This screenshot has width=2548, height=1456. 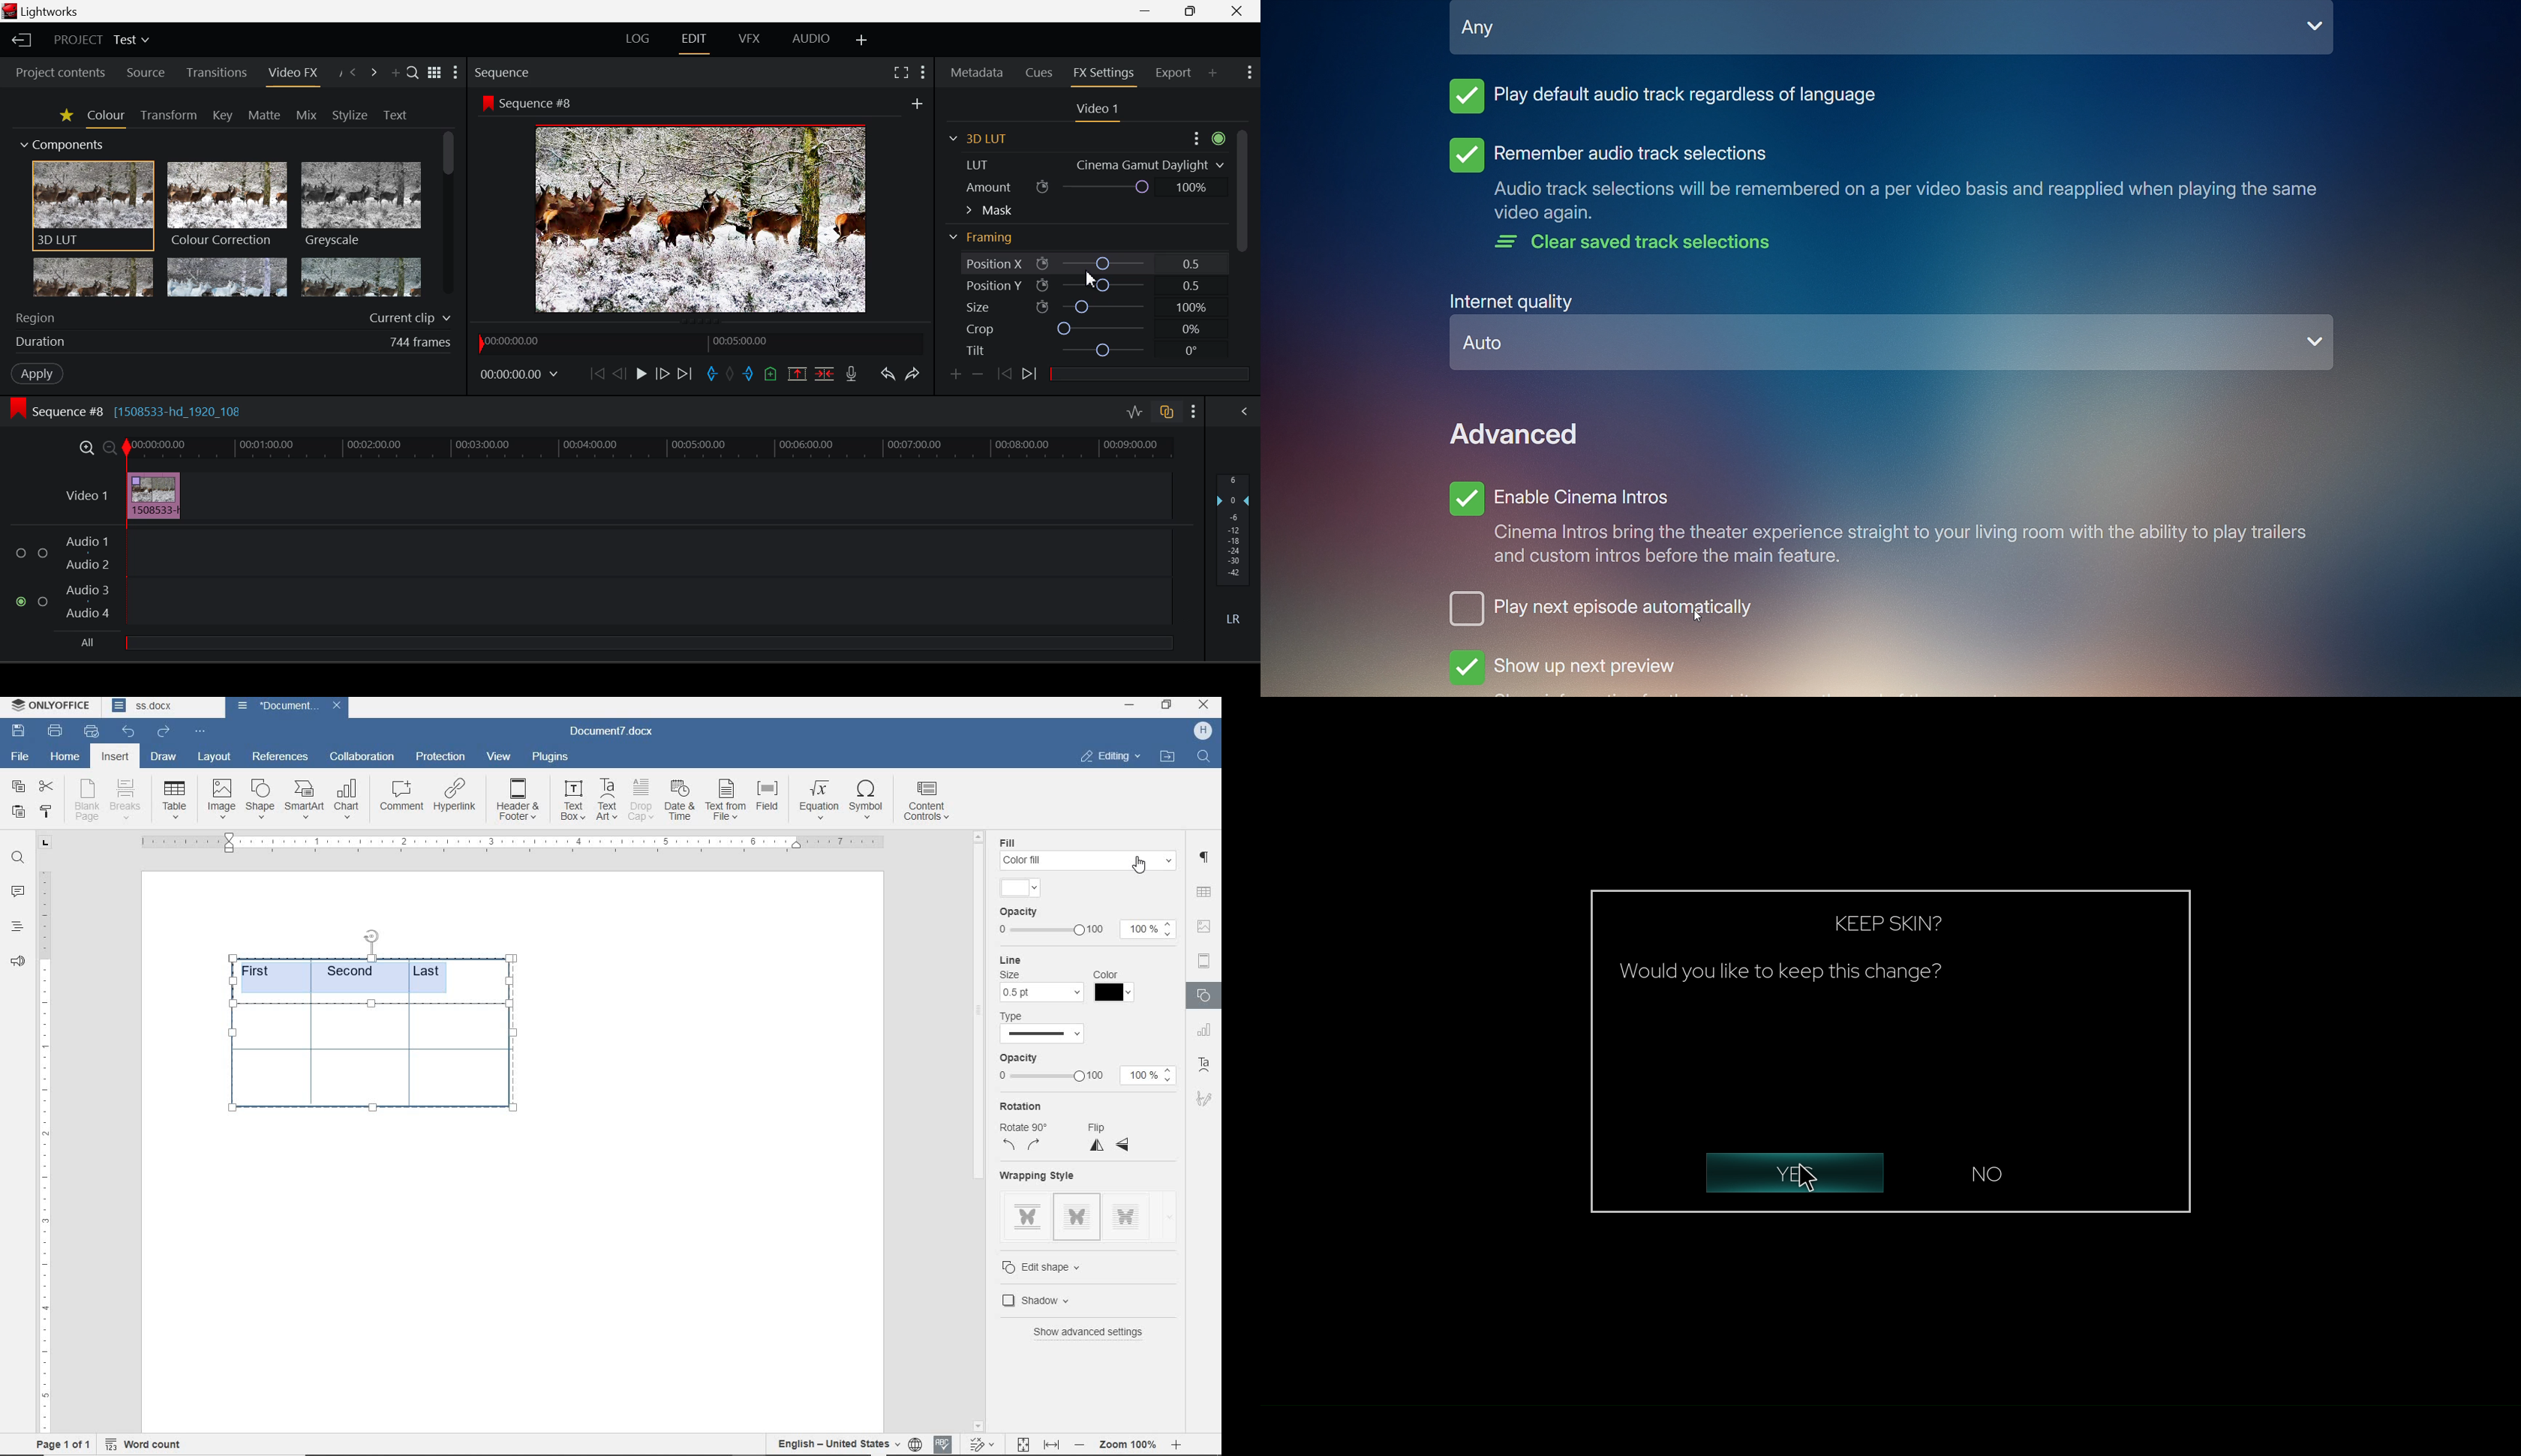 I want to click on breaks, so click(x=128, y=799).